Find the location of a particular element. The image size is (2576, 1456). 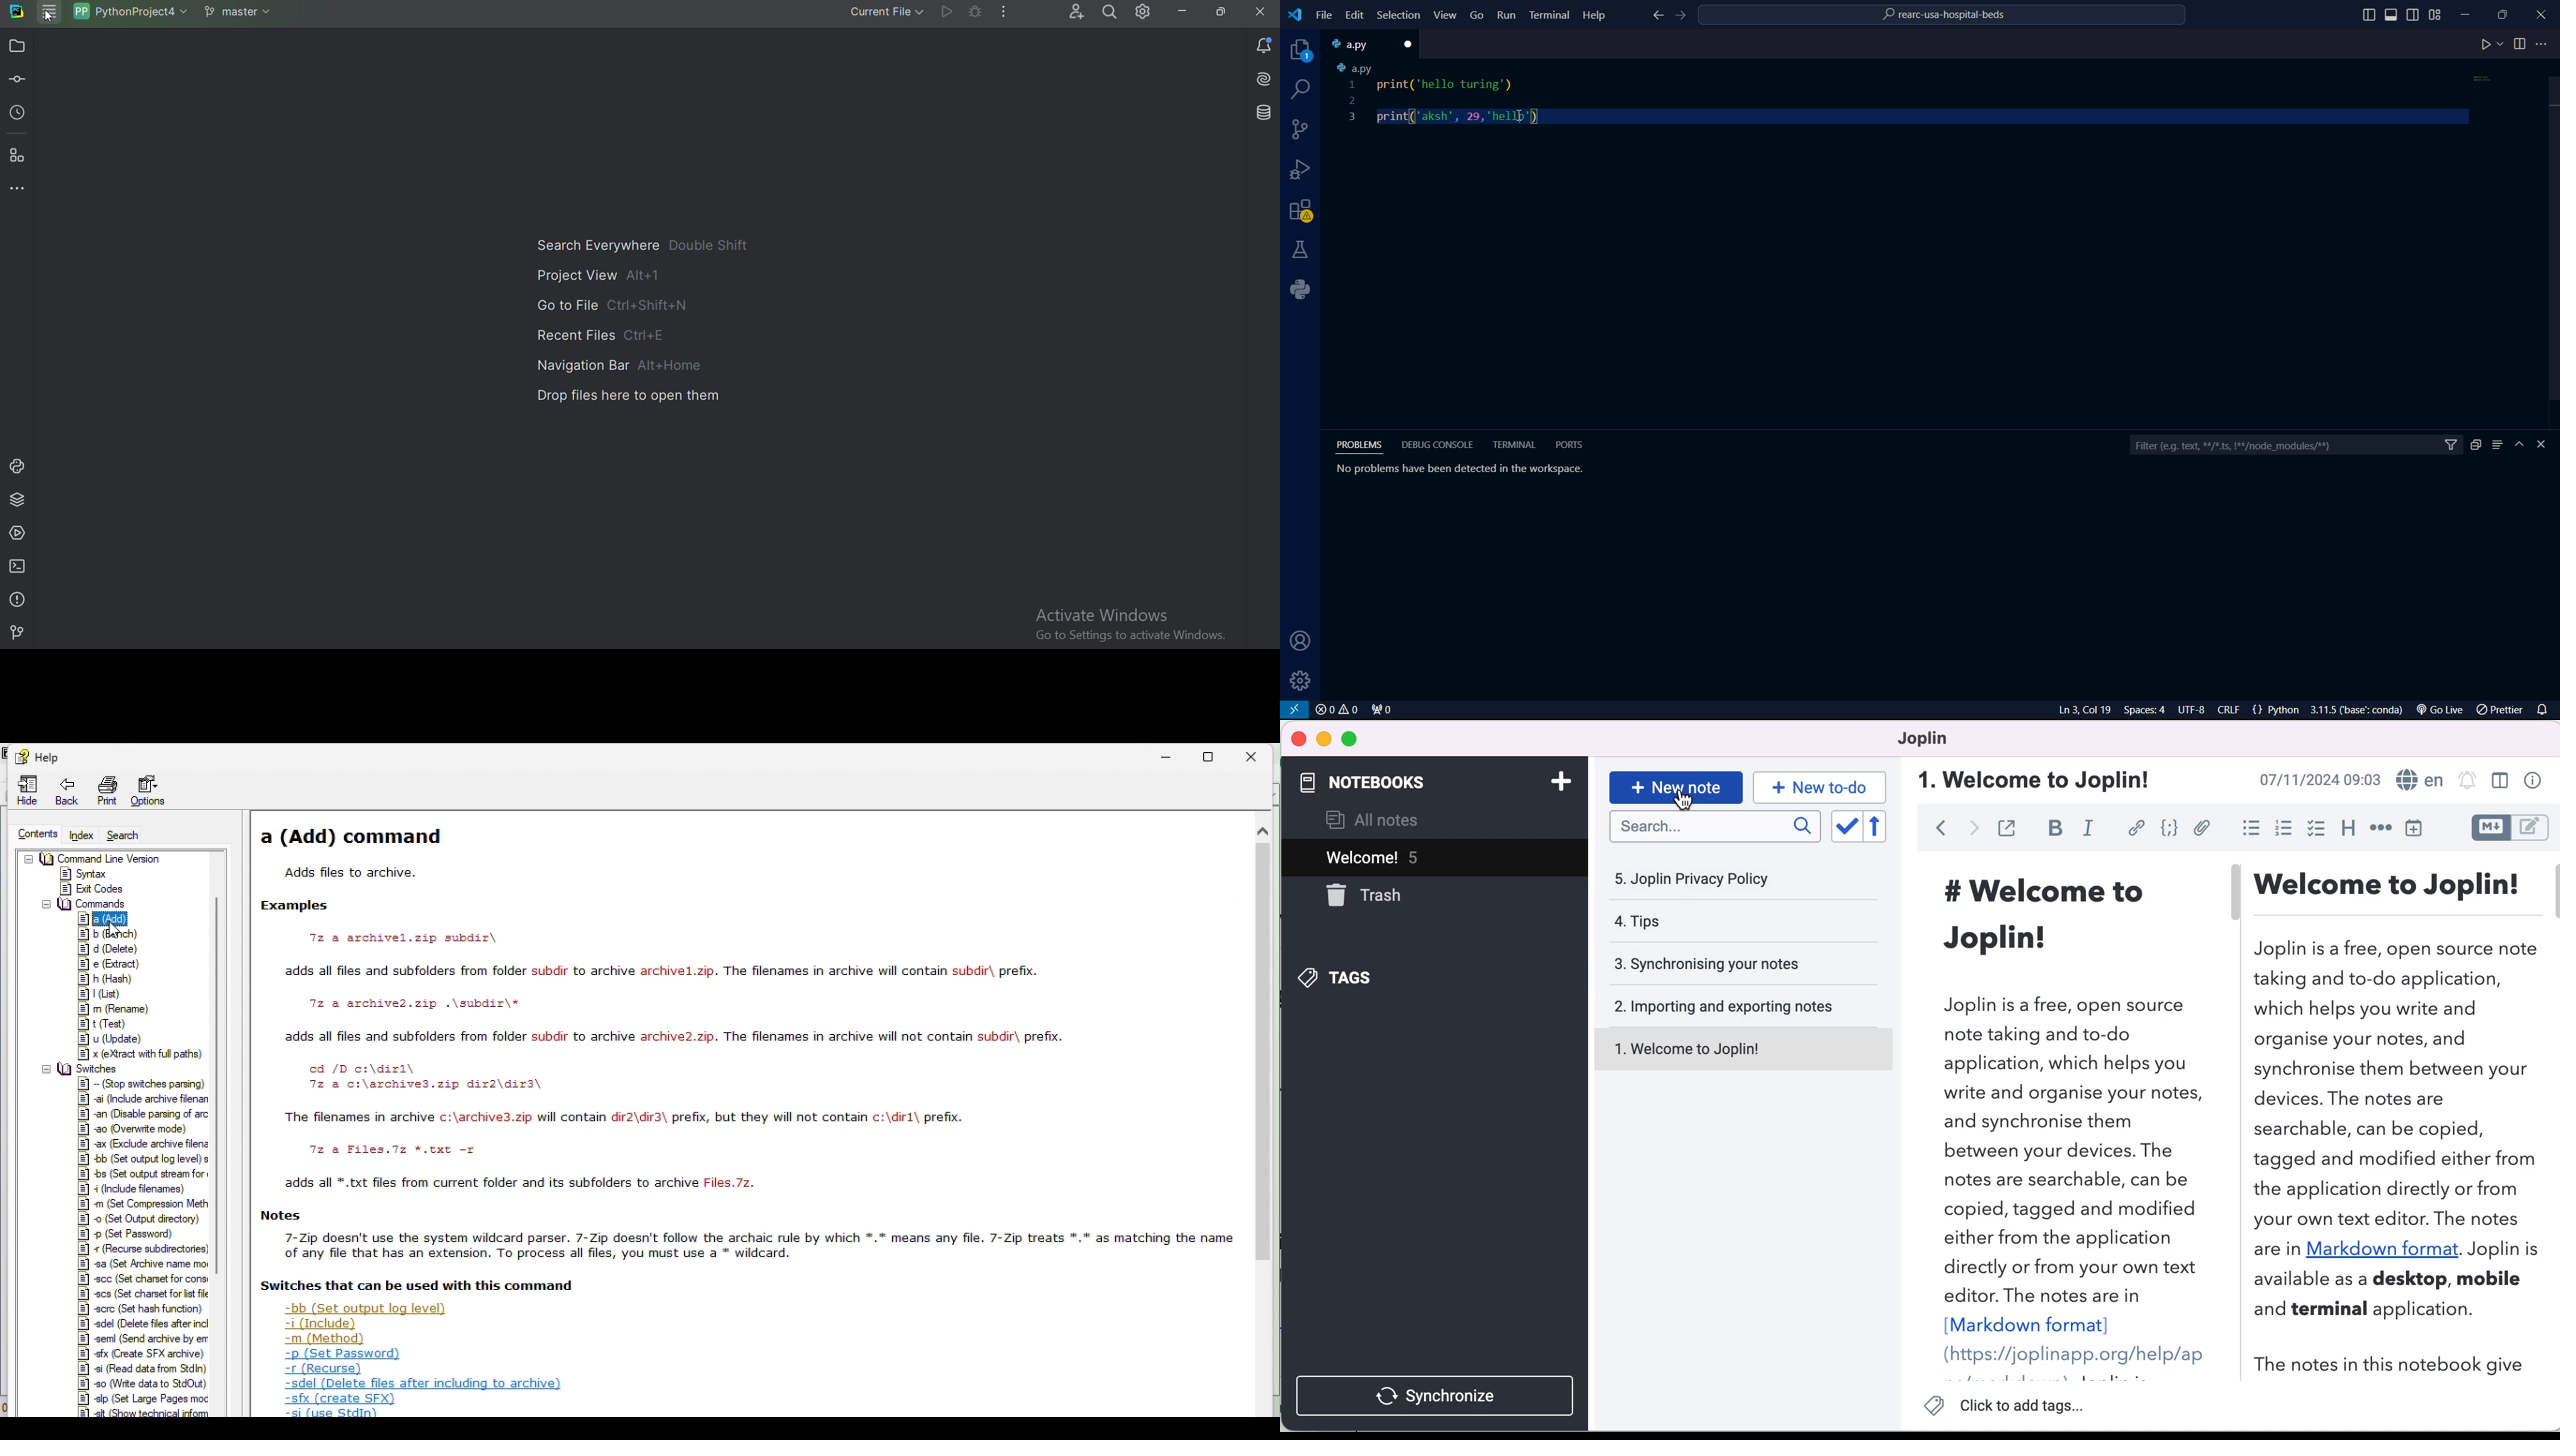

minimize is located at coordinates (1324, 737).